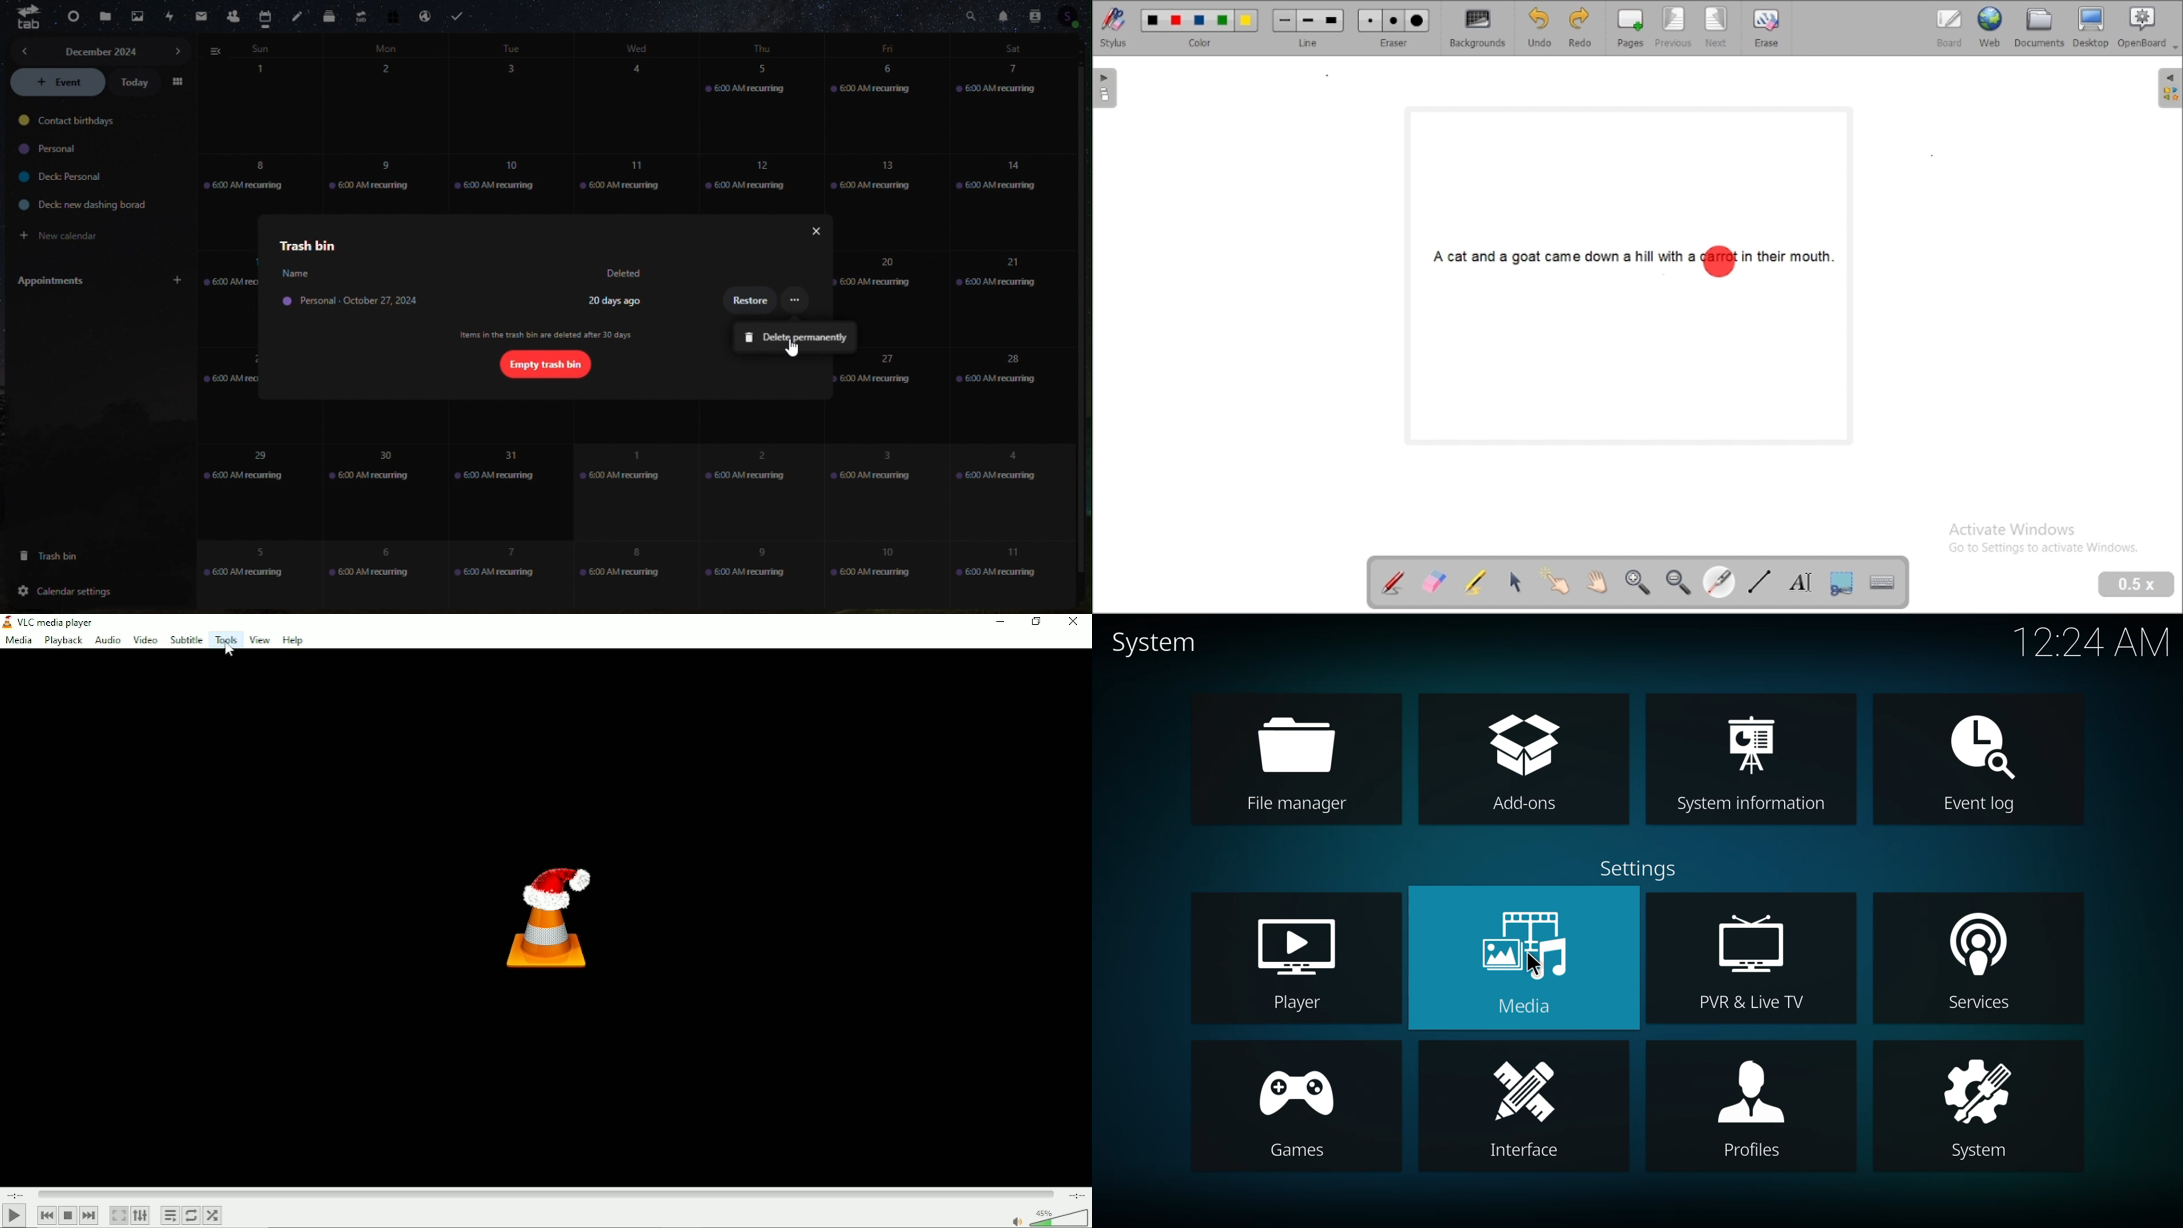 The image size is (2184, 1232). What do you see at coordinates (517, 107) in the screenshot?
I see `3` at bounding box center [517, 107].